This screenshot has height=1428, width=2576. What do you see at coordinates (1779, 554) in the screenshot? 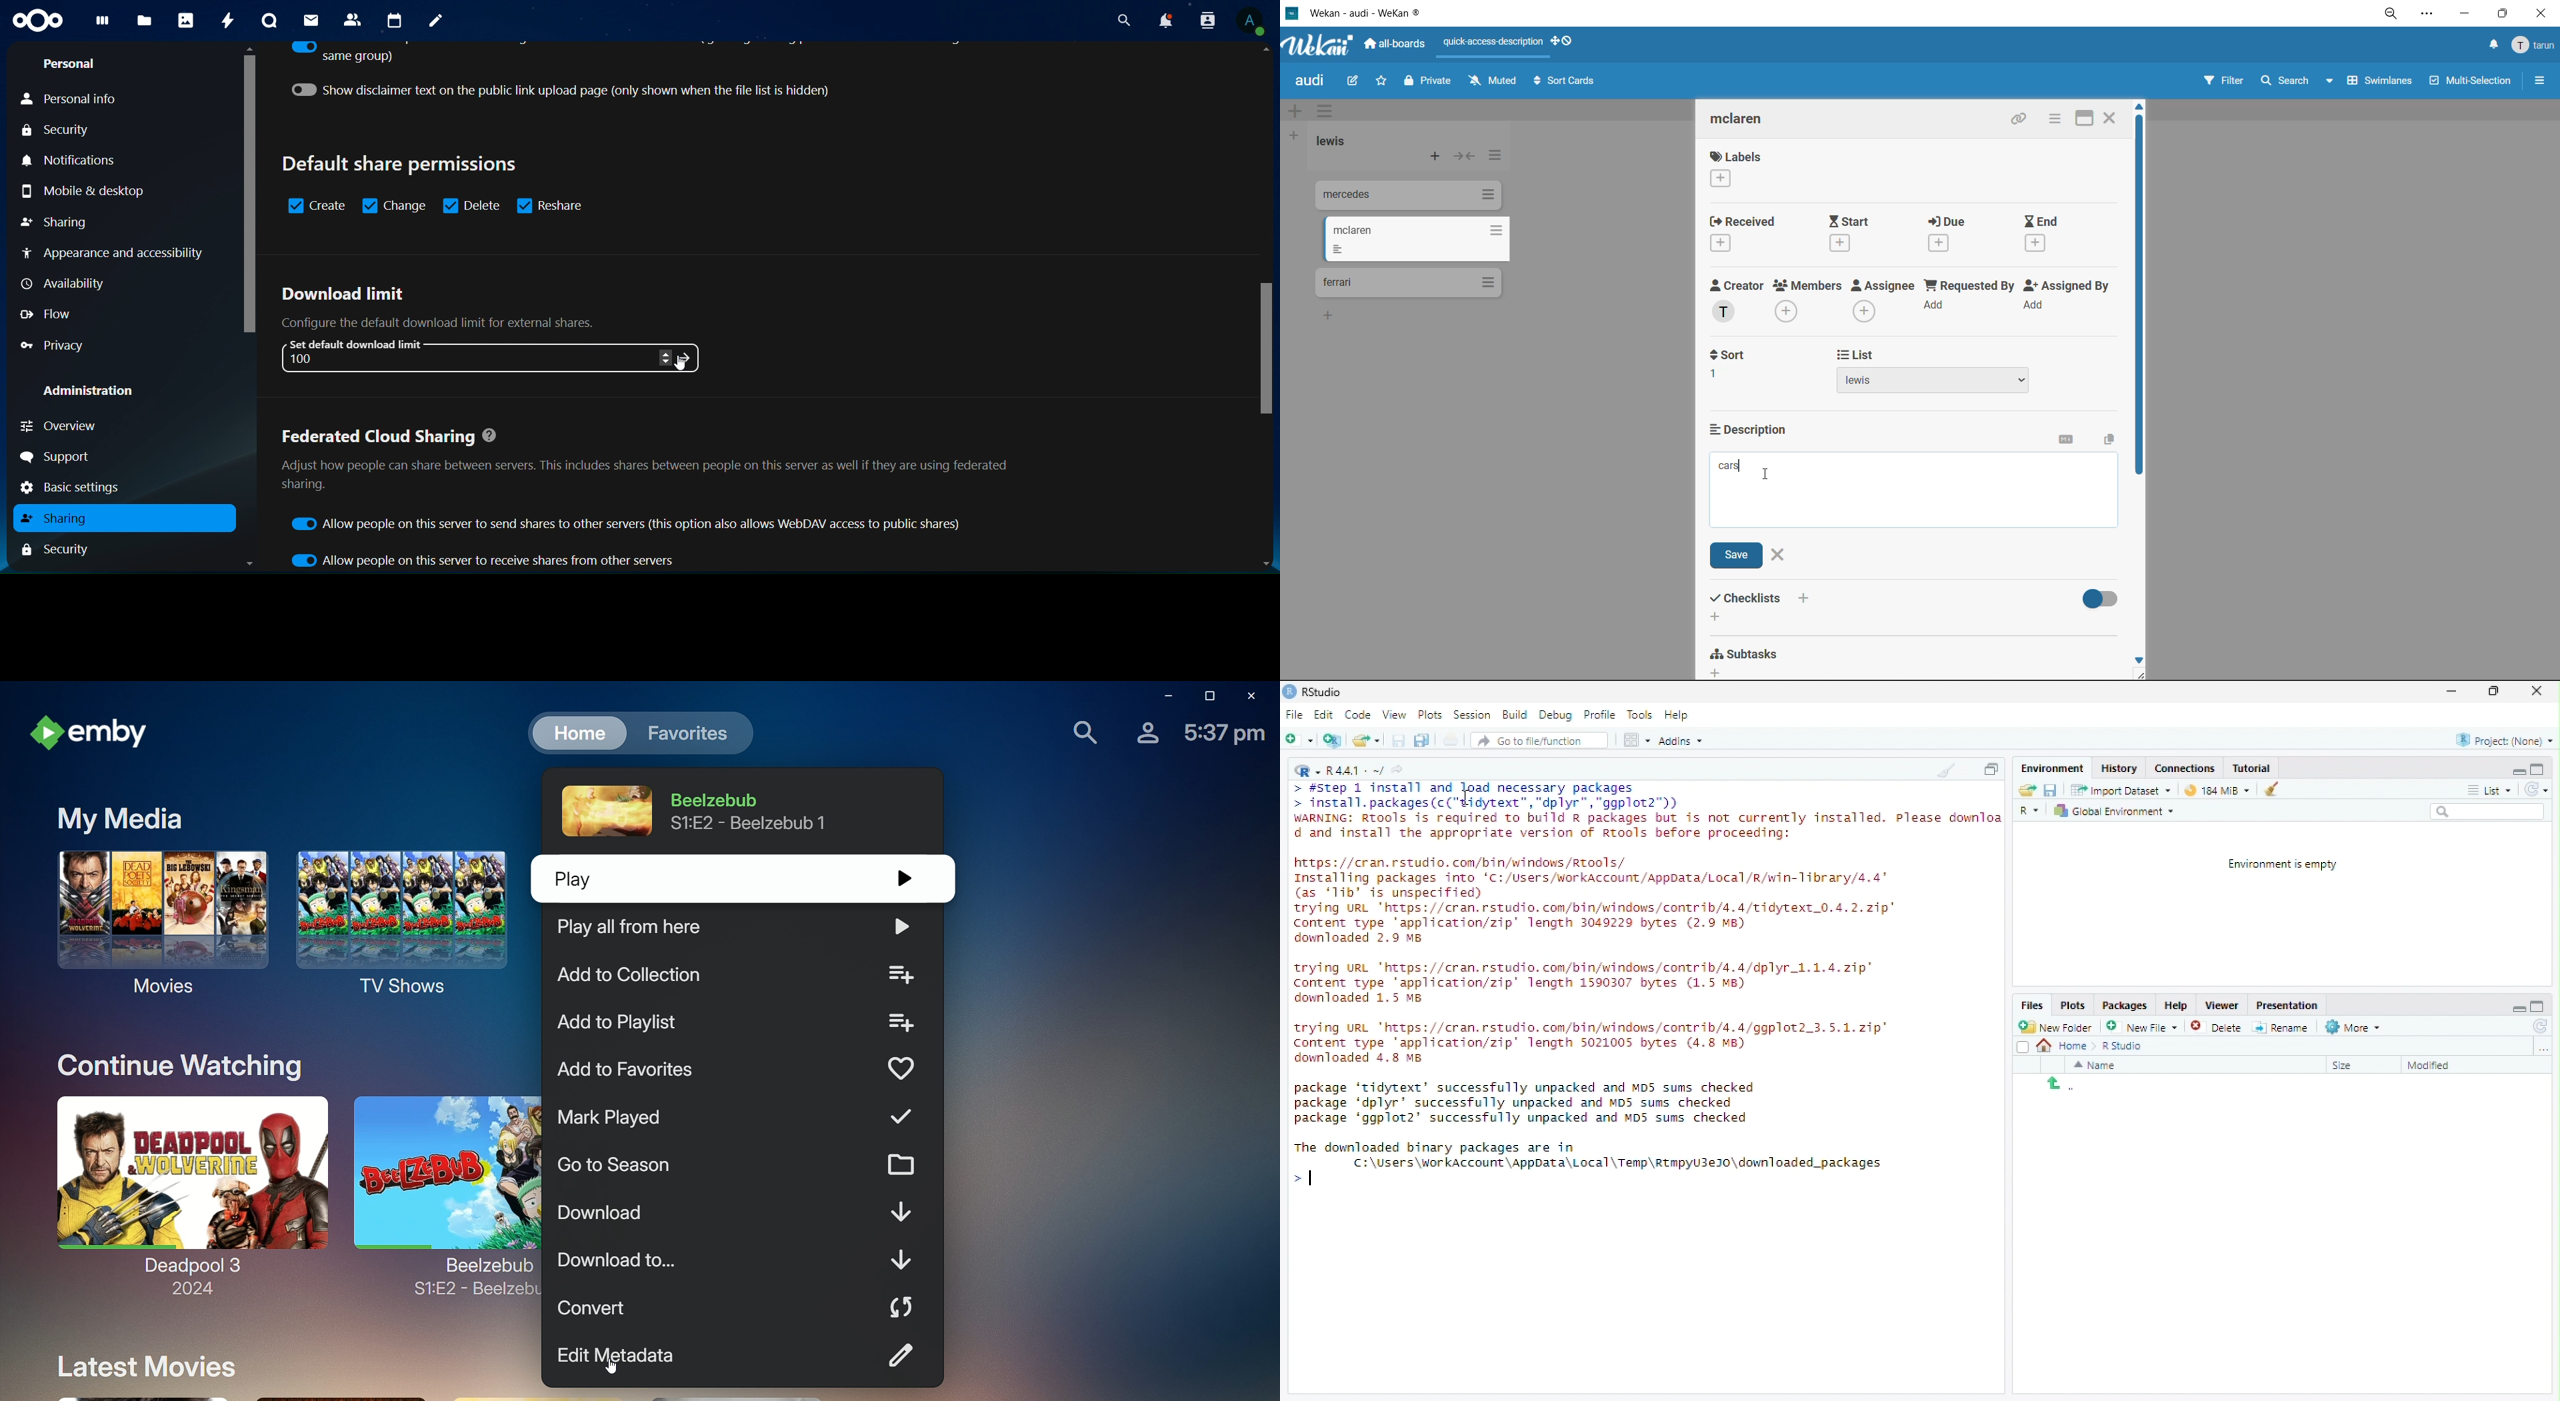
I see `close` at bounding box center [1779, 554].